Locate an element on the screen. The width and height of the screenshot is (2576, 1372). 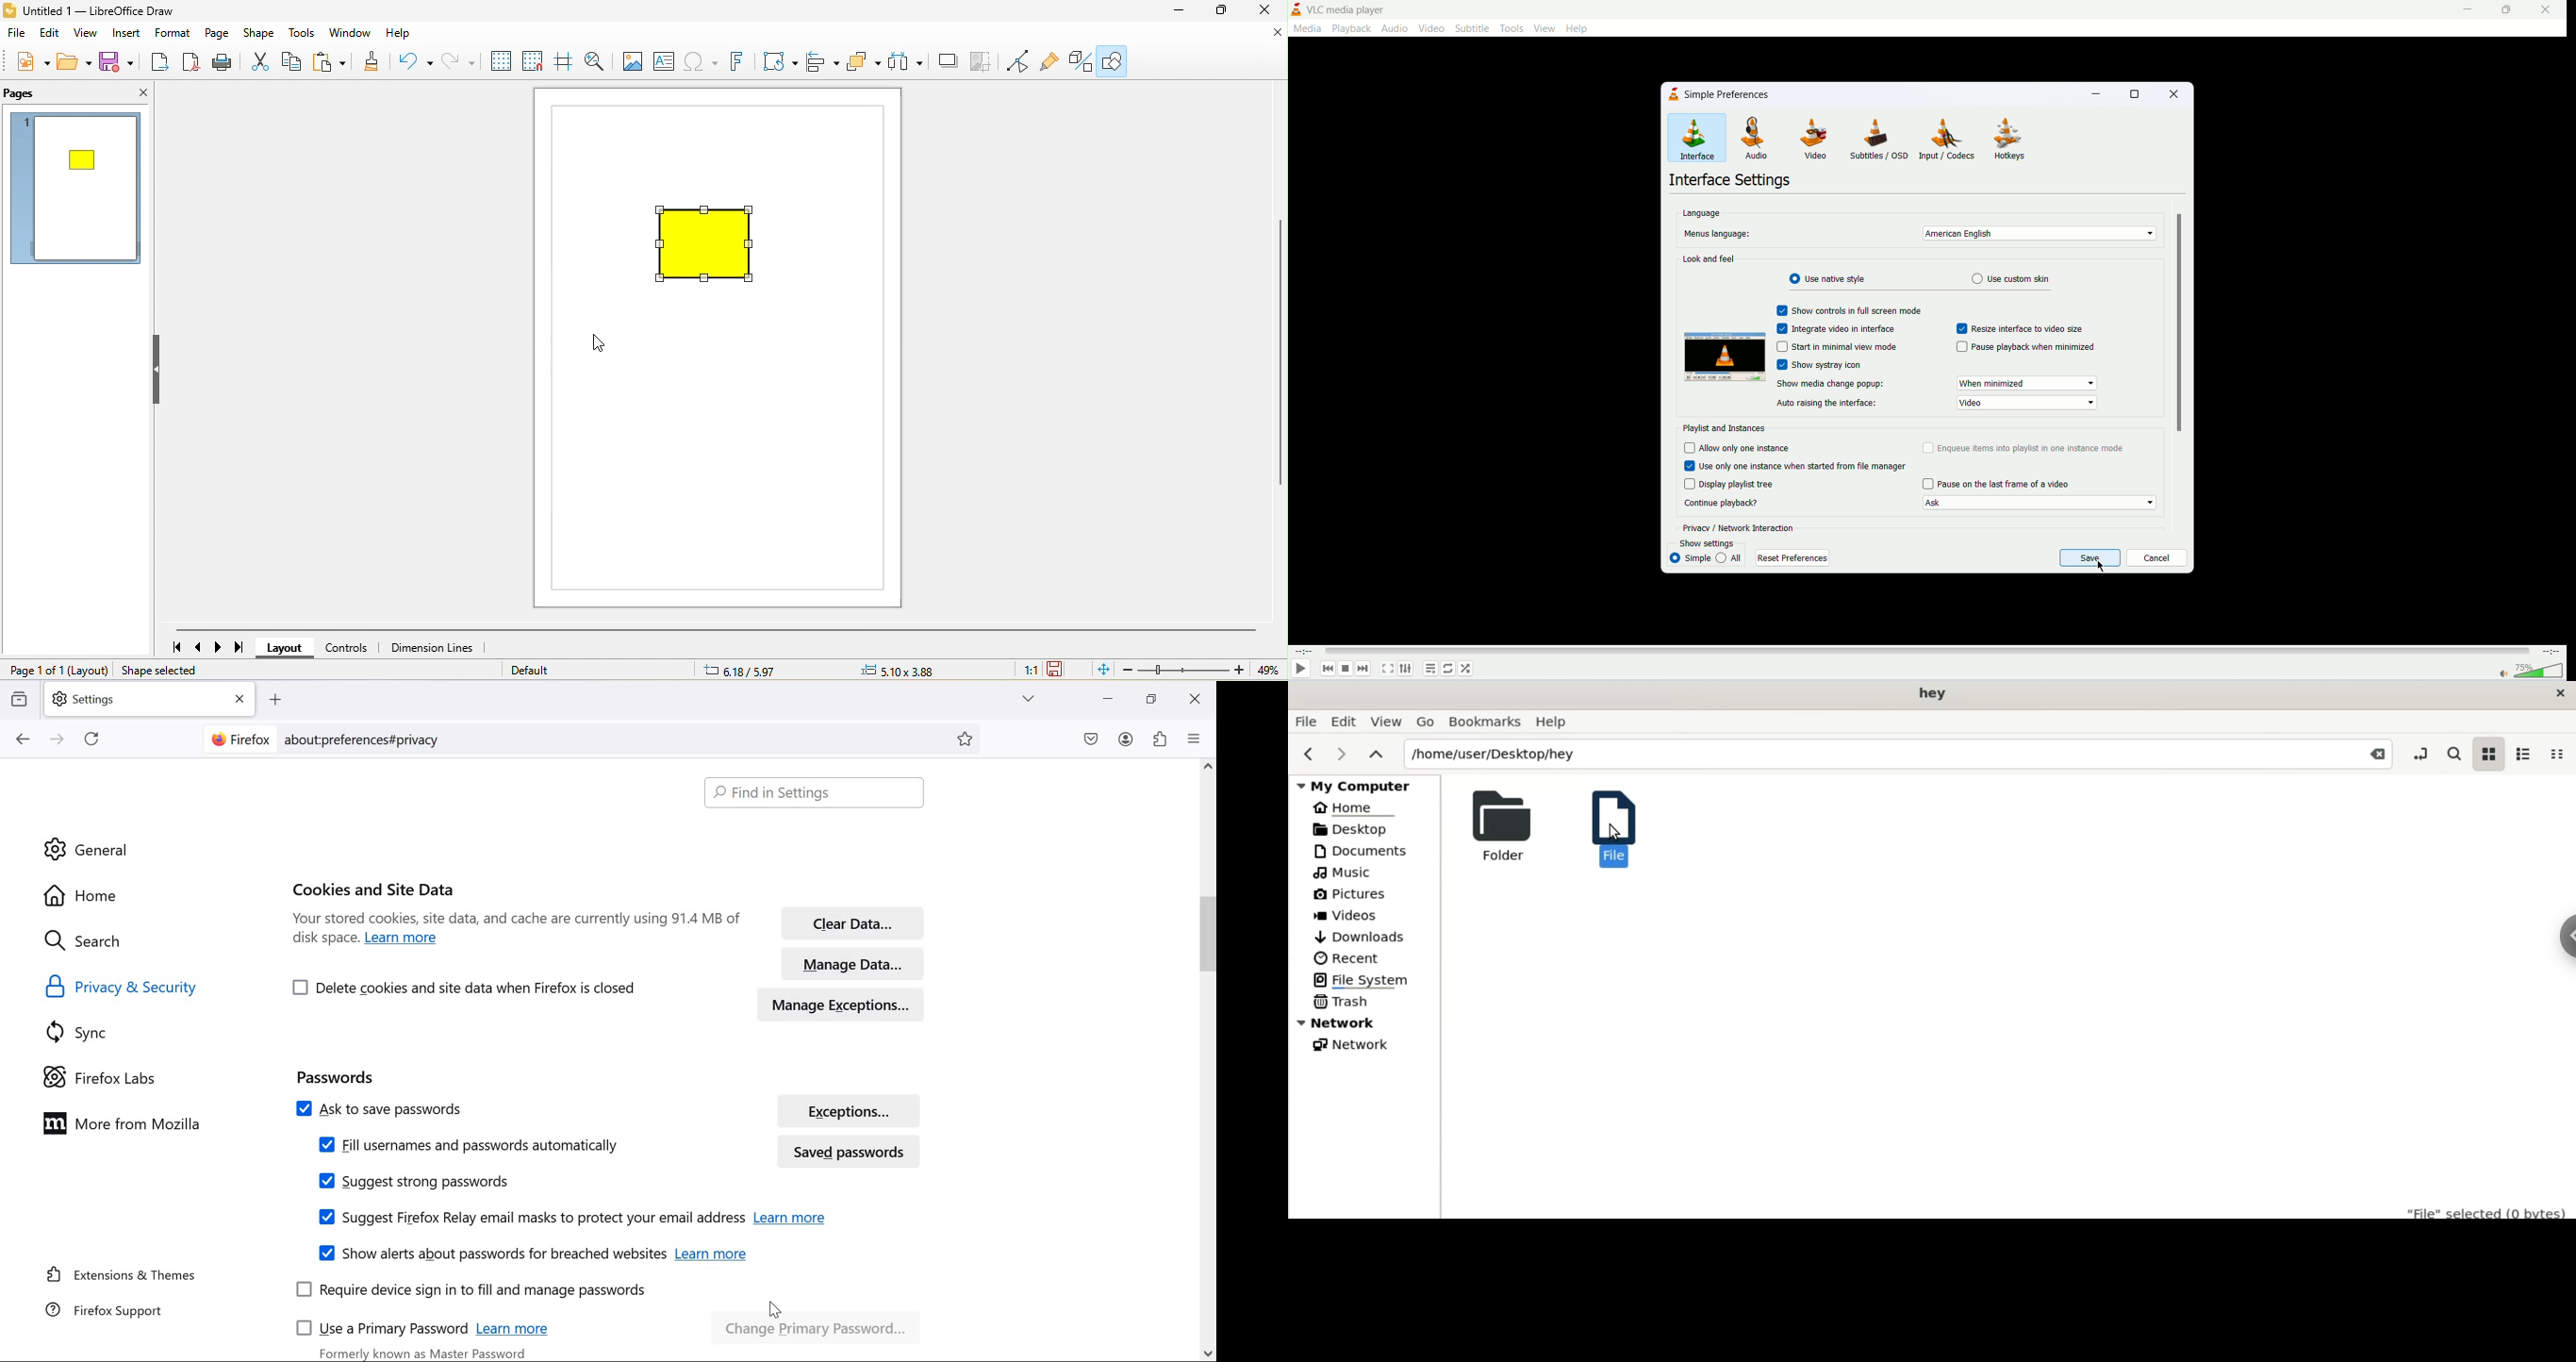
previous track is located at coordinates (1328, 668).